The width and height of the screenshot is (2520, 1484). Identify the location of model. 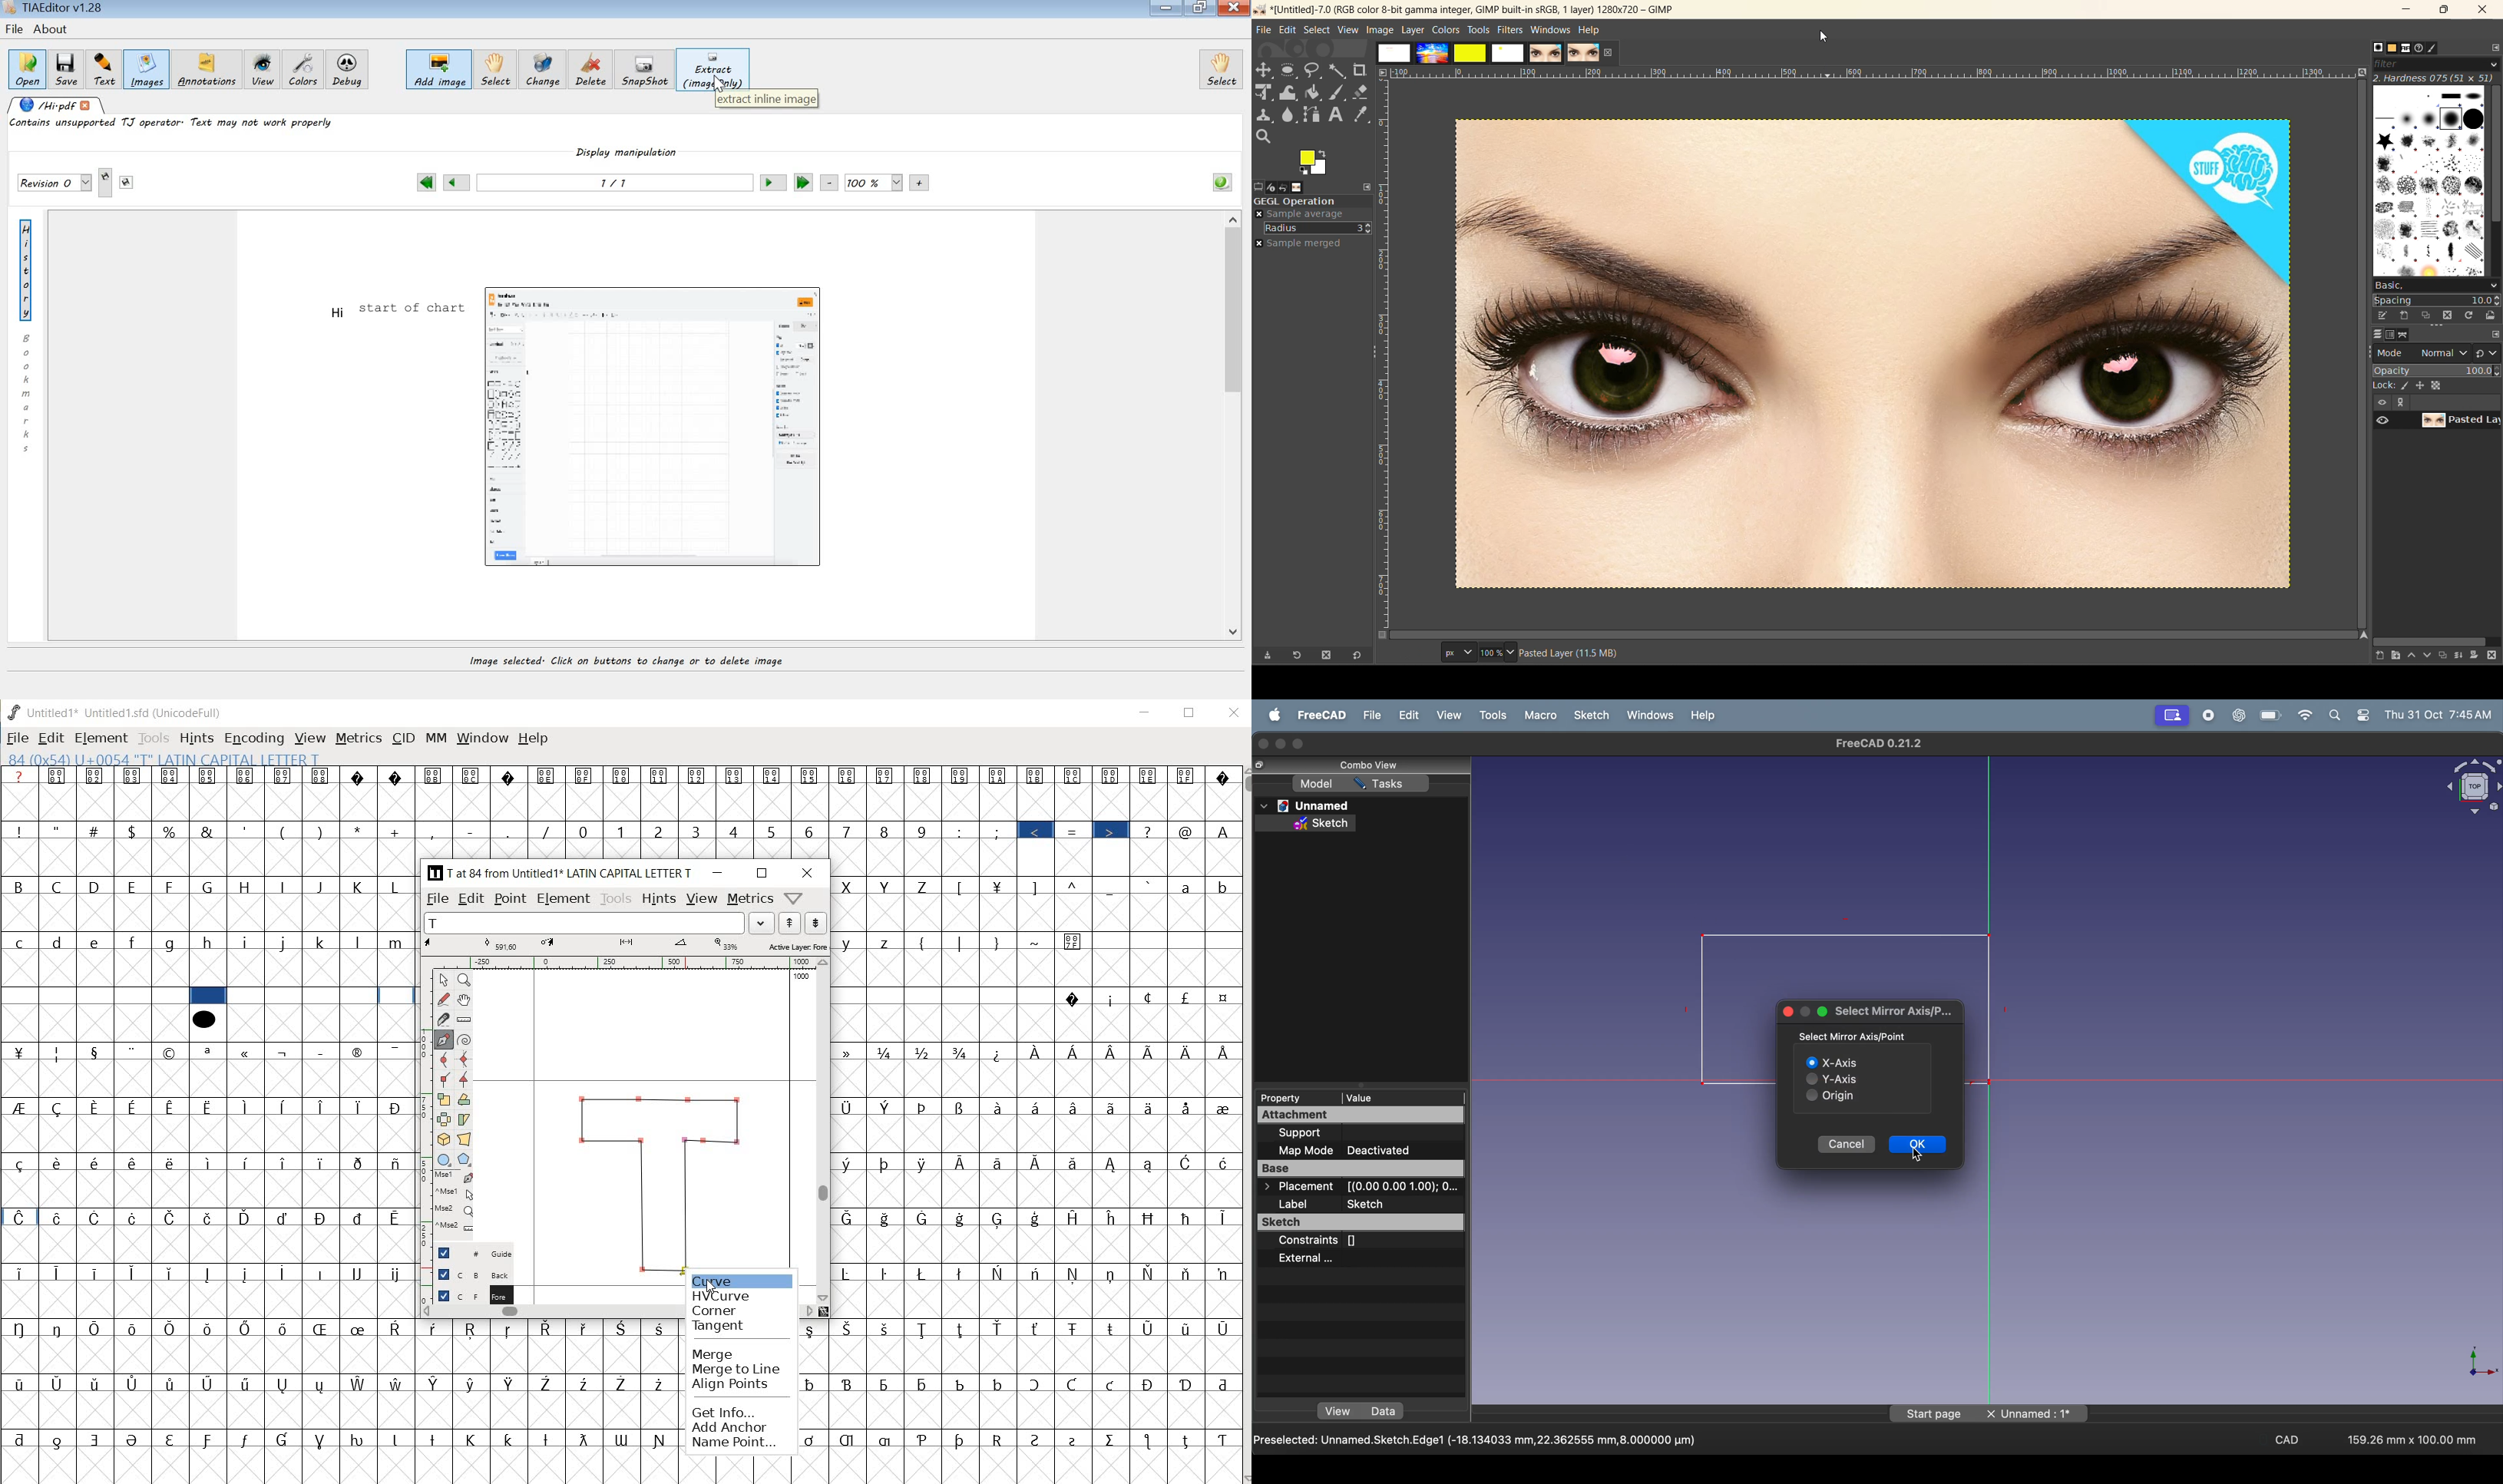
(1321, 785).